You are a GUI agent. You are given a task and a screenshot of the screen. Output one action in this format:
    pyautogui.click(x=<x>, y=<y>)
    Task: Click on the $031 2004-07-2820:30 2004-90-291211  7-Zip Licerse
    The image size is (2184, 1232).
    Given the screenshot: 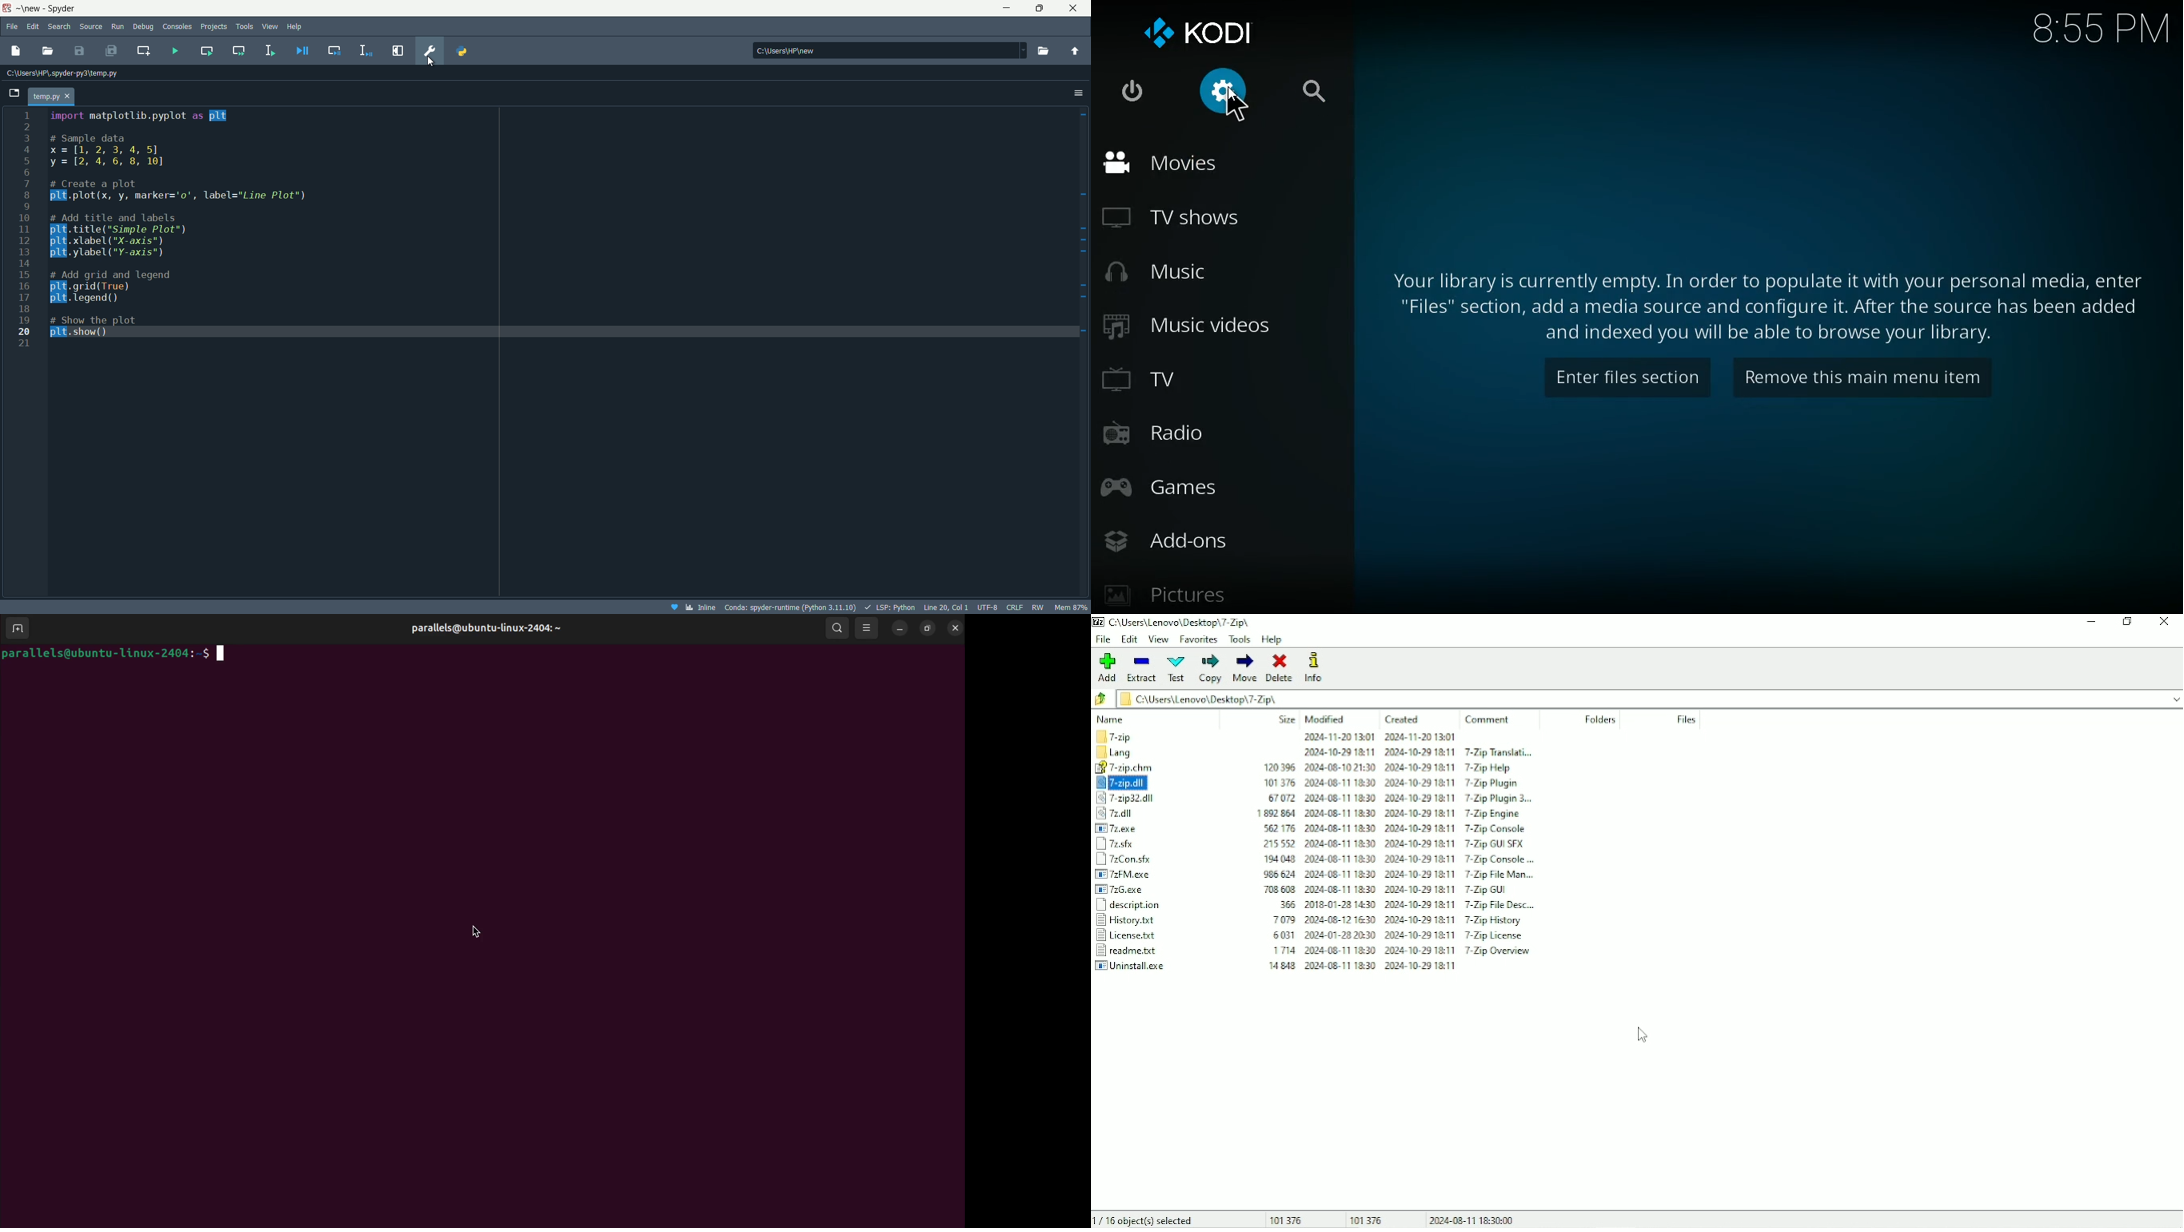 What is the action you would take?
    pyautogui.click(x=1404, y=935)
    